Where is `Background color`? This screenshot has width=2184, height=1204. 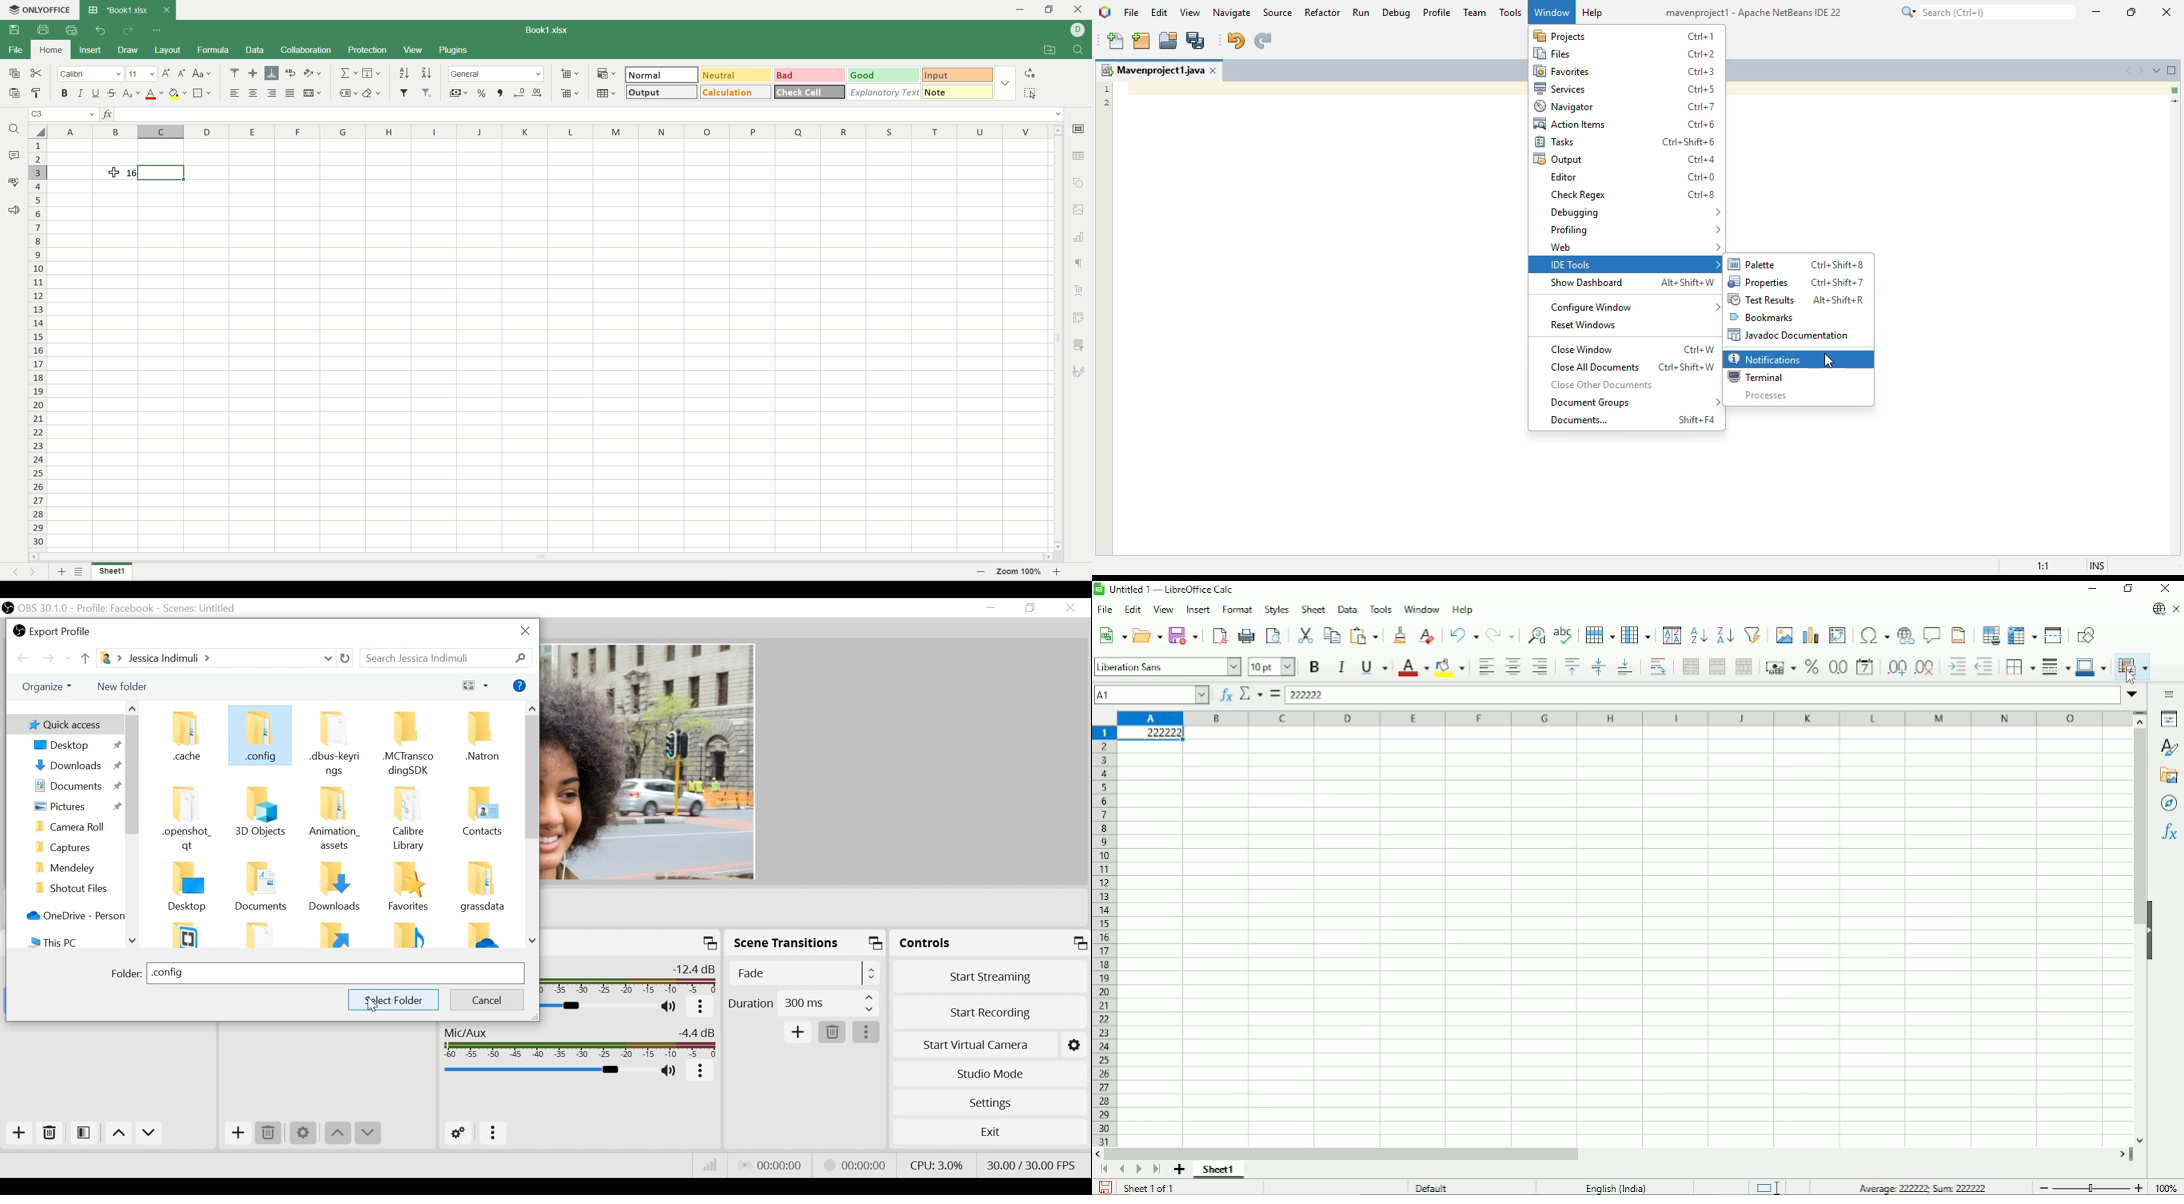
Background color is located at coordinates (1452, 667).